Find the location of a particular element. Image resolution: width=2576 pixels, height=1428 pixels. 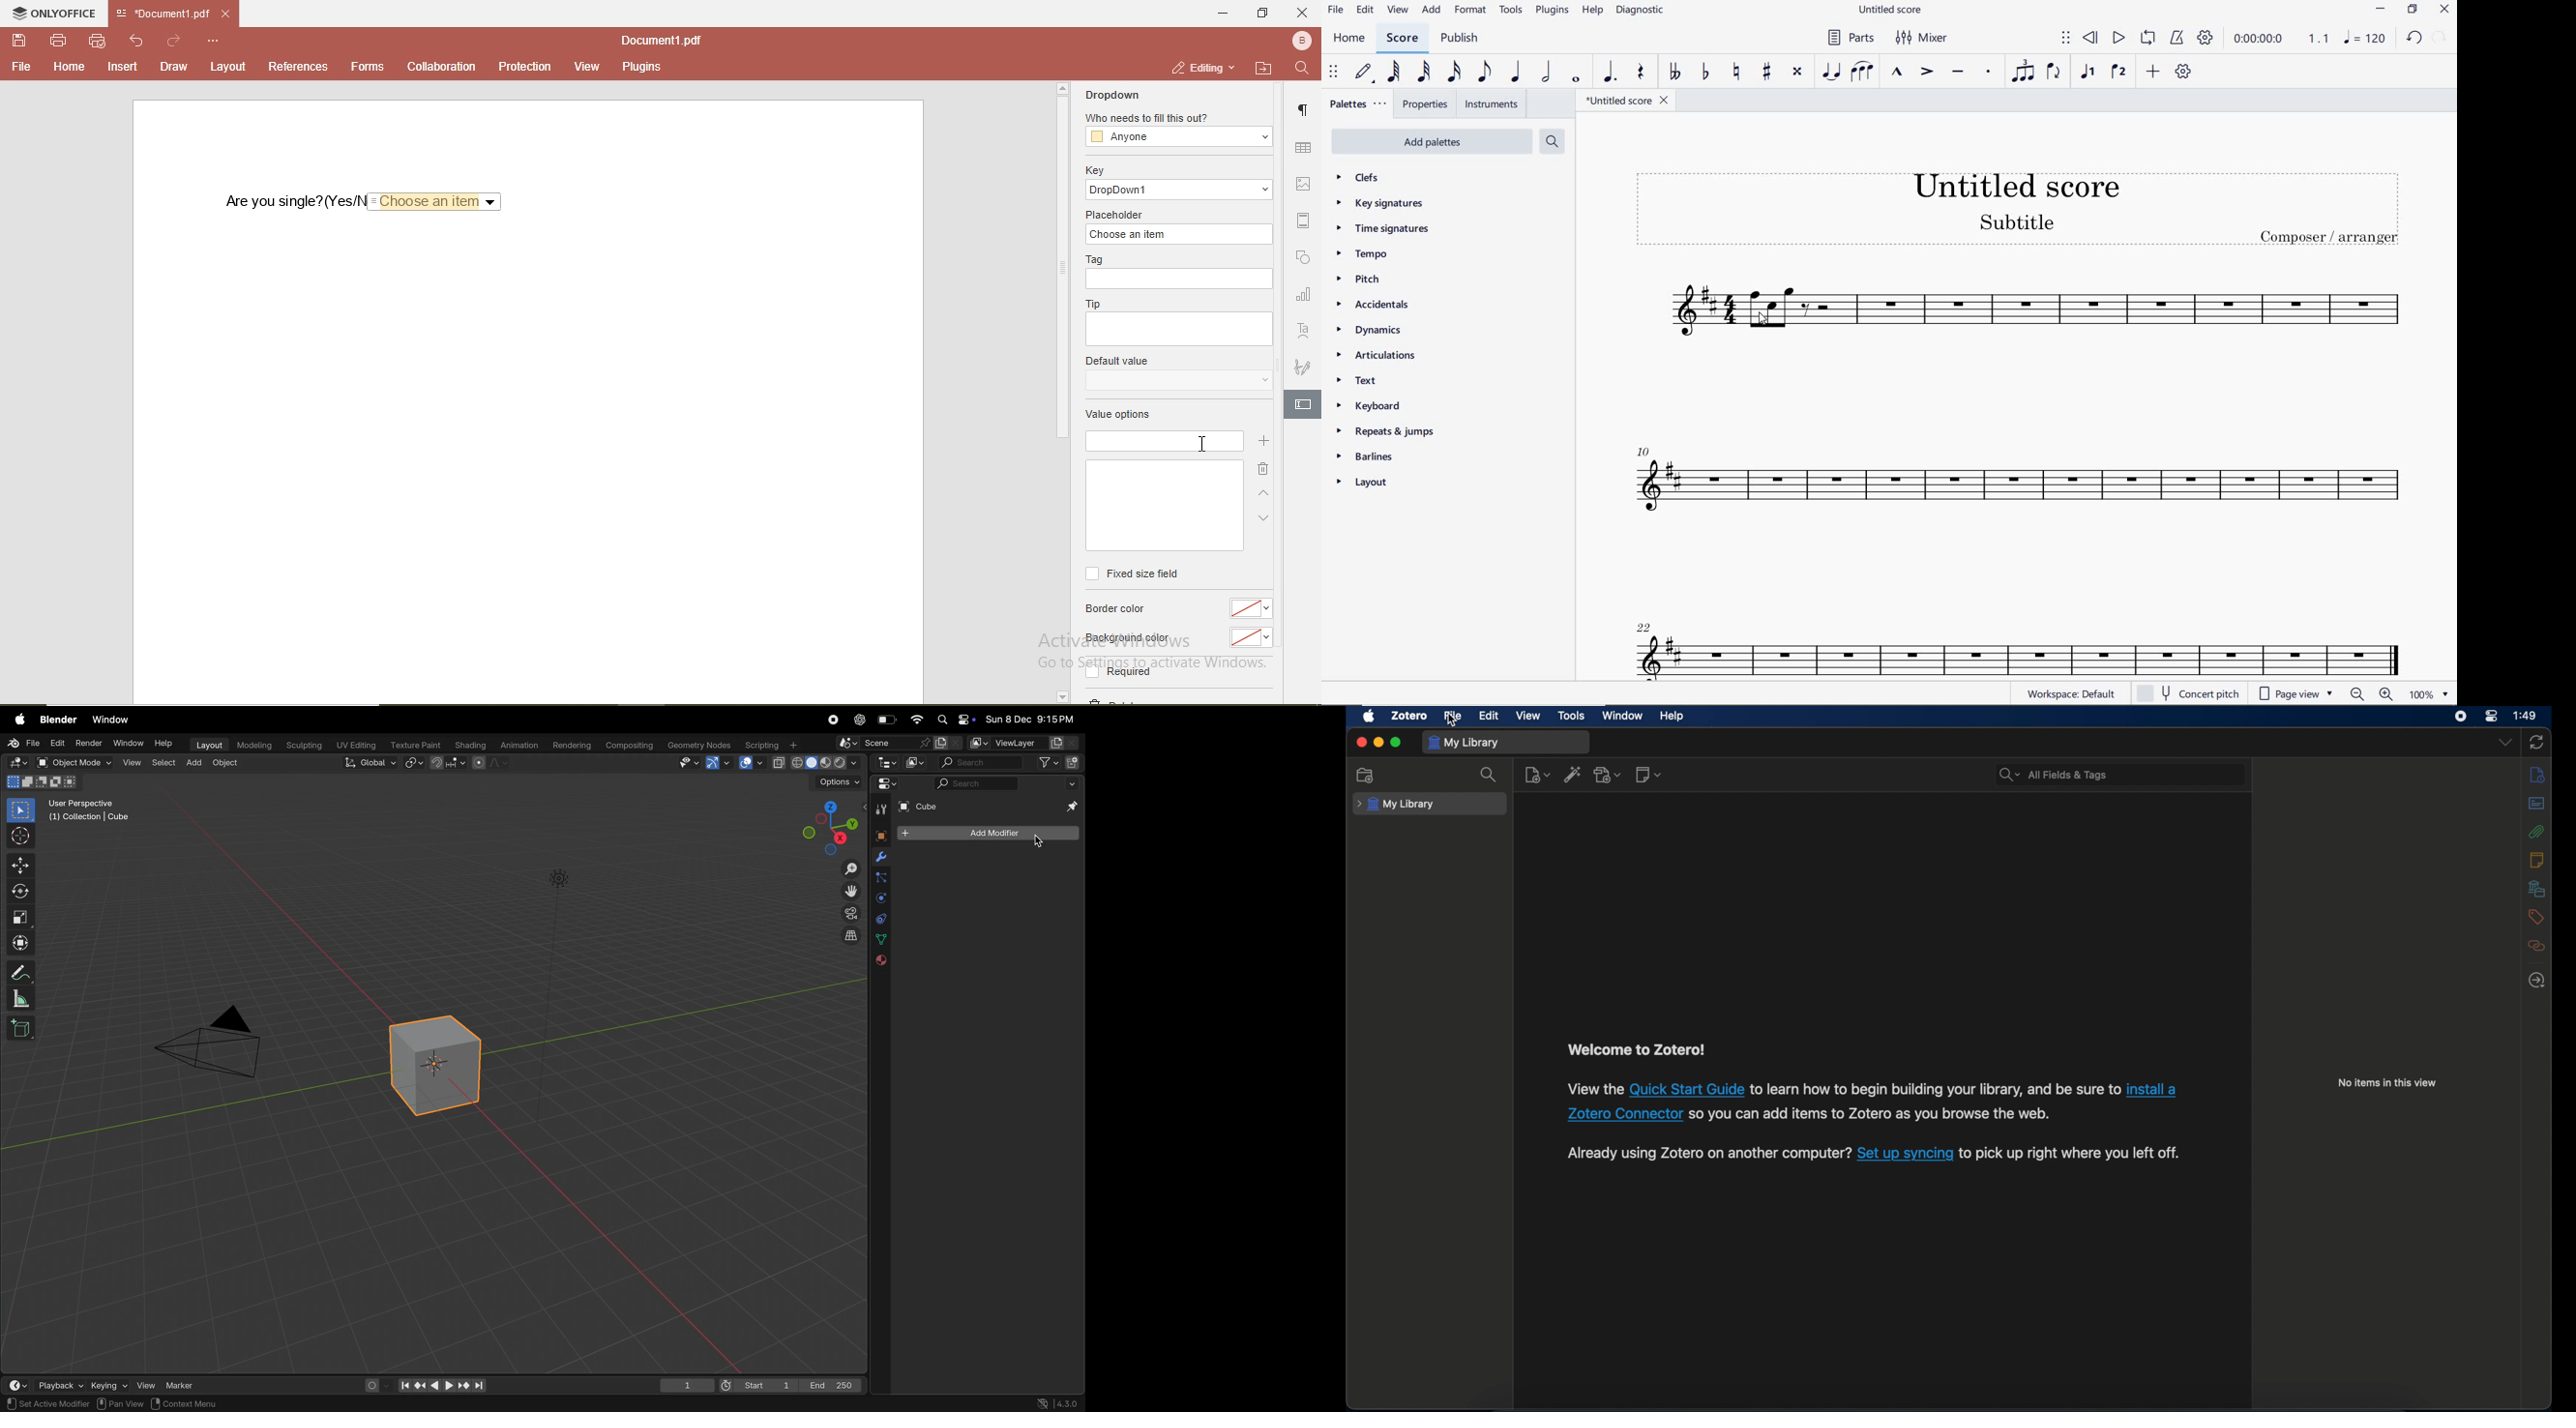

up is located at coordinates (1267, 493).